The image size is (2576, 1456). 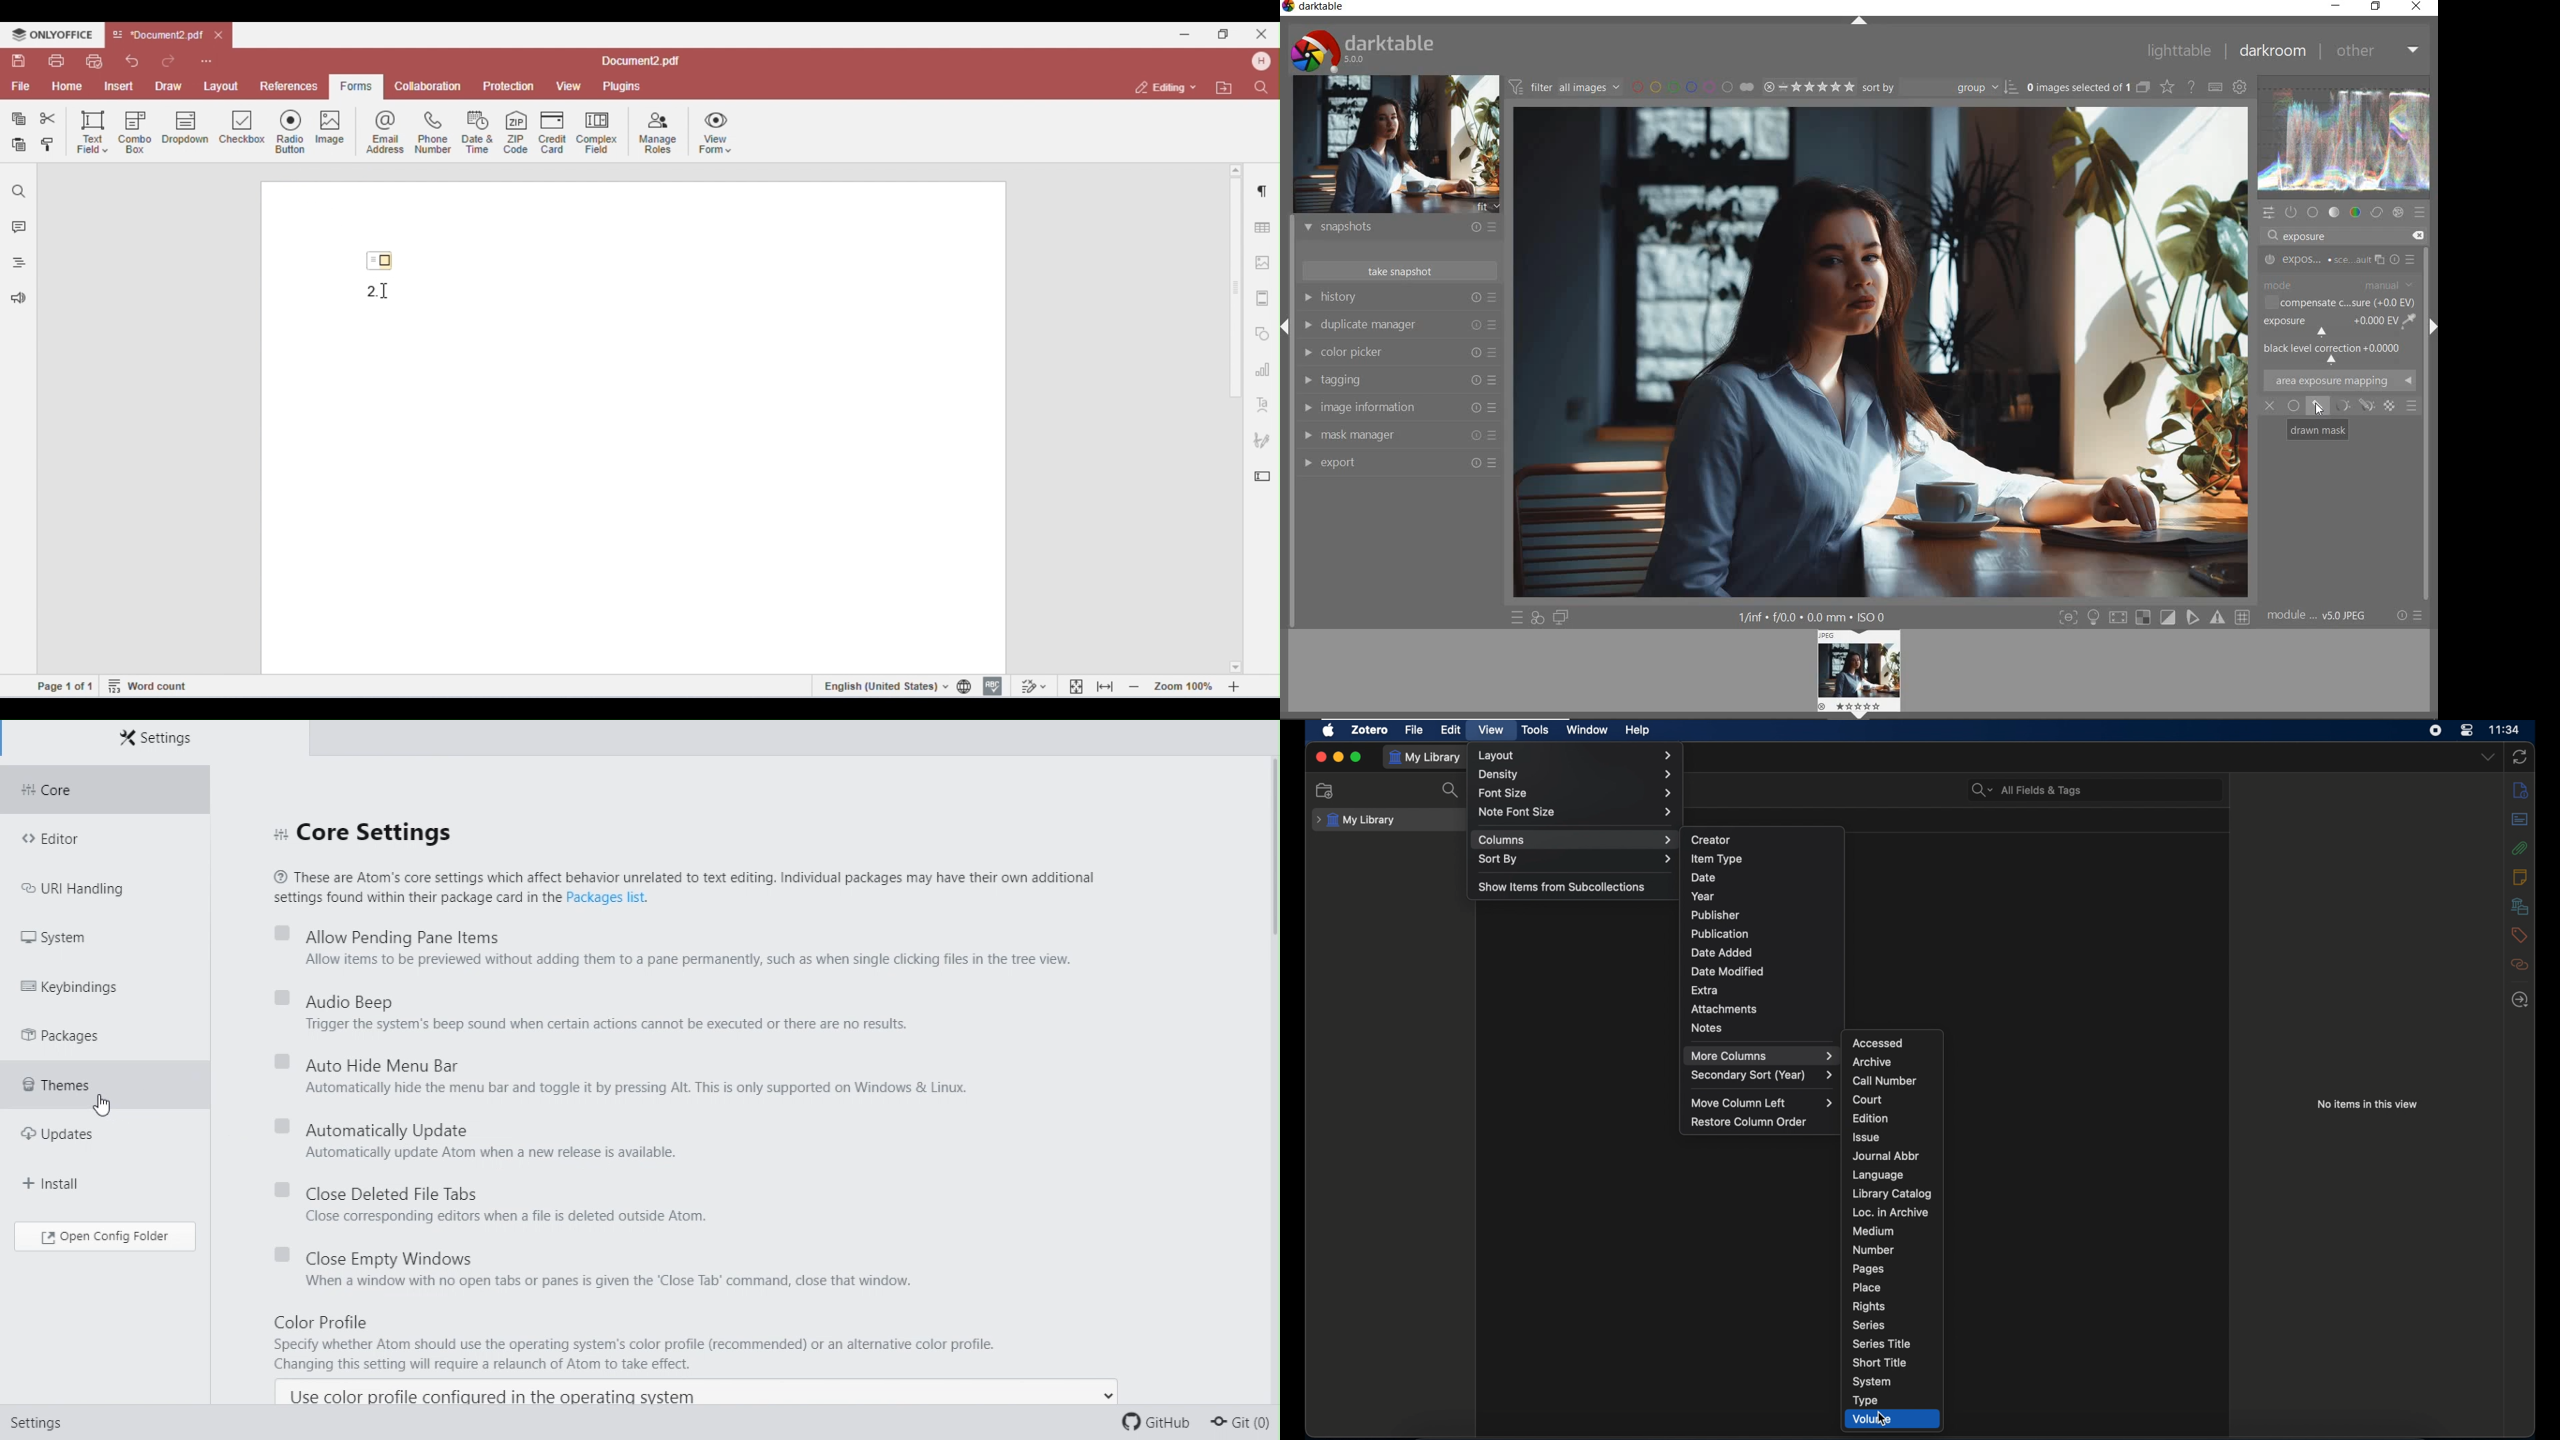 What do you see at coordinates (1425, 757) in the screenshot?
I see `my library` at bounding box center [1425, 757].